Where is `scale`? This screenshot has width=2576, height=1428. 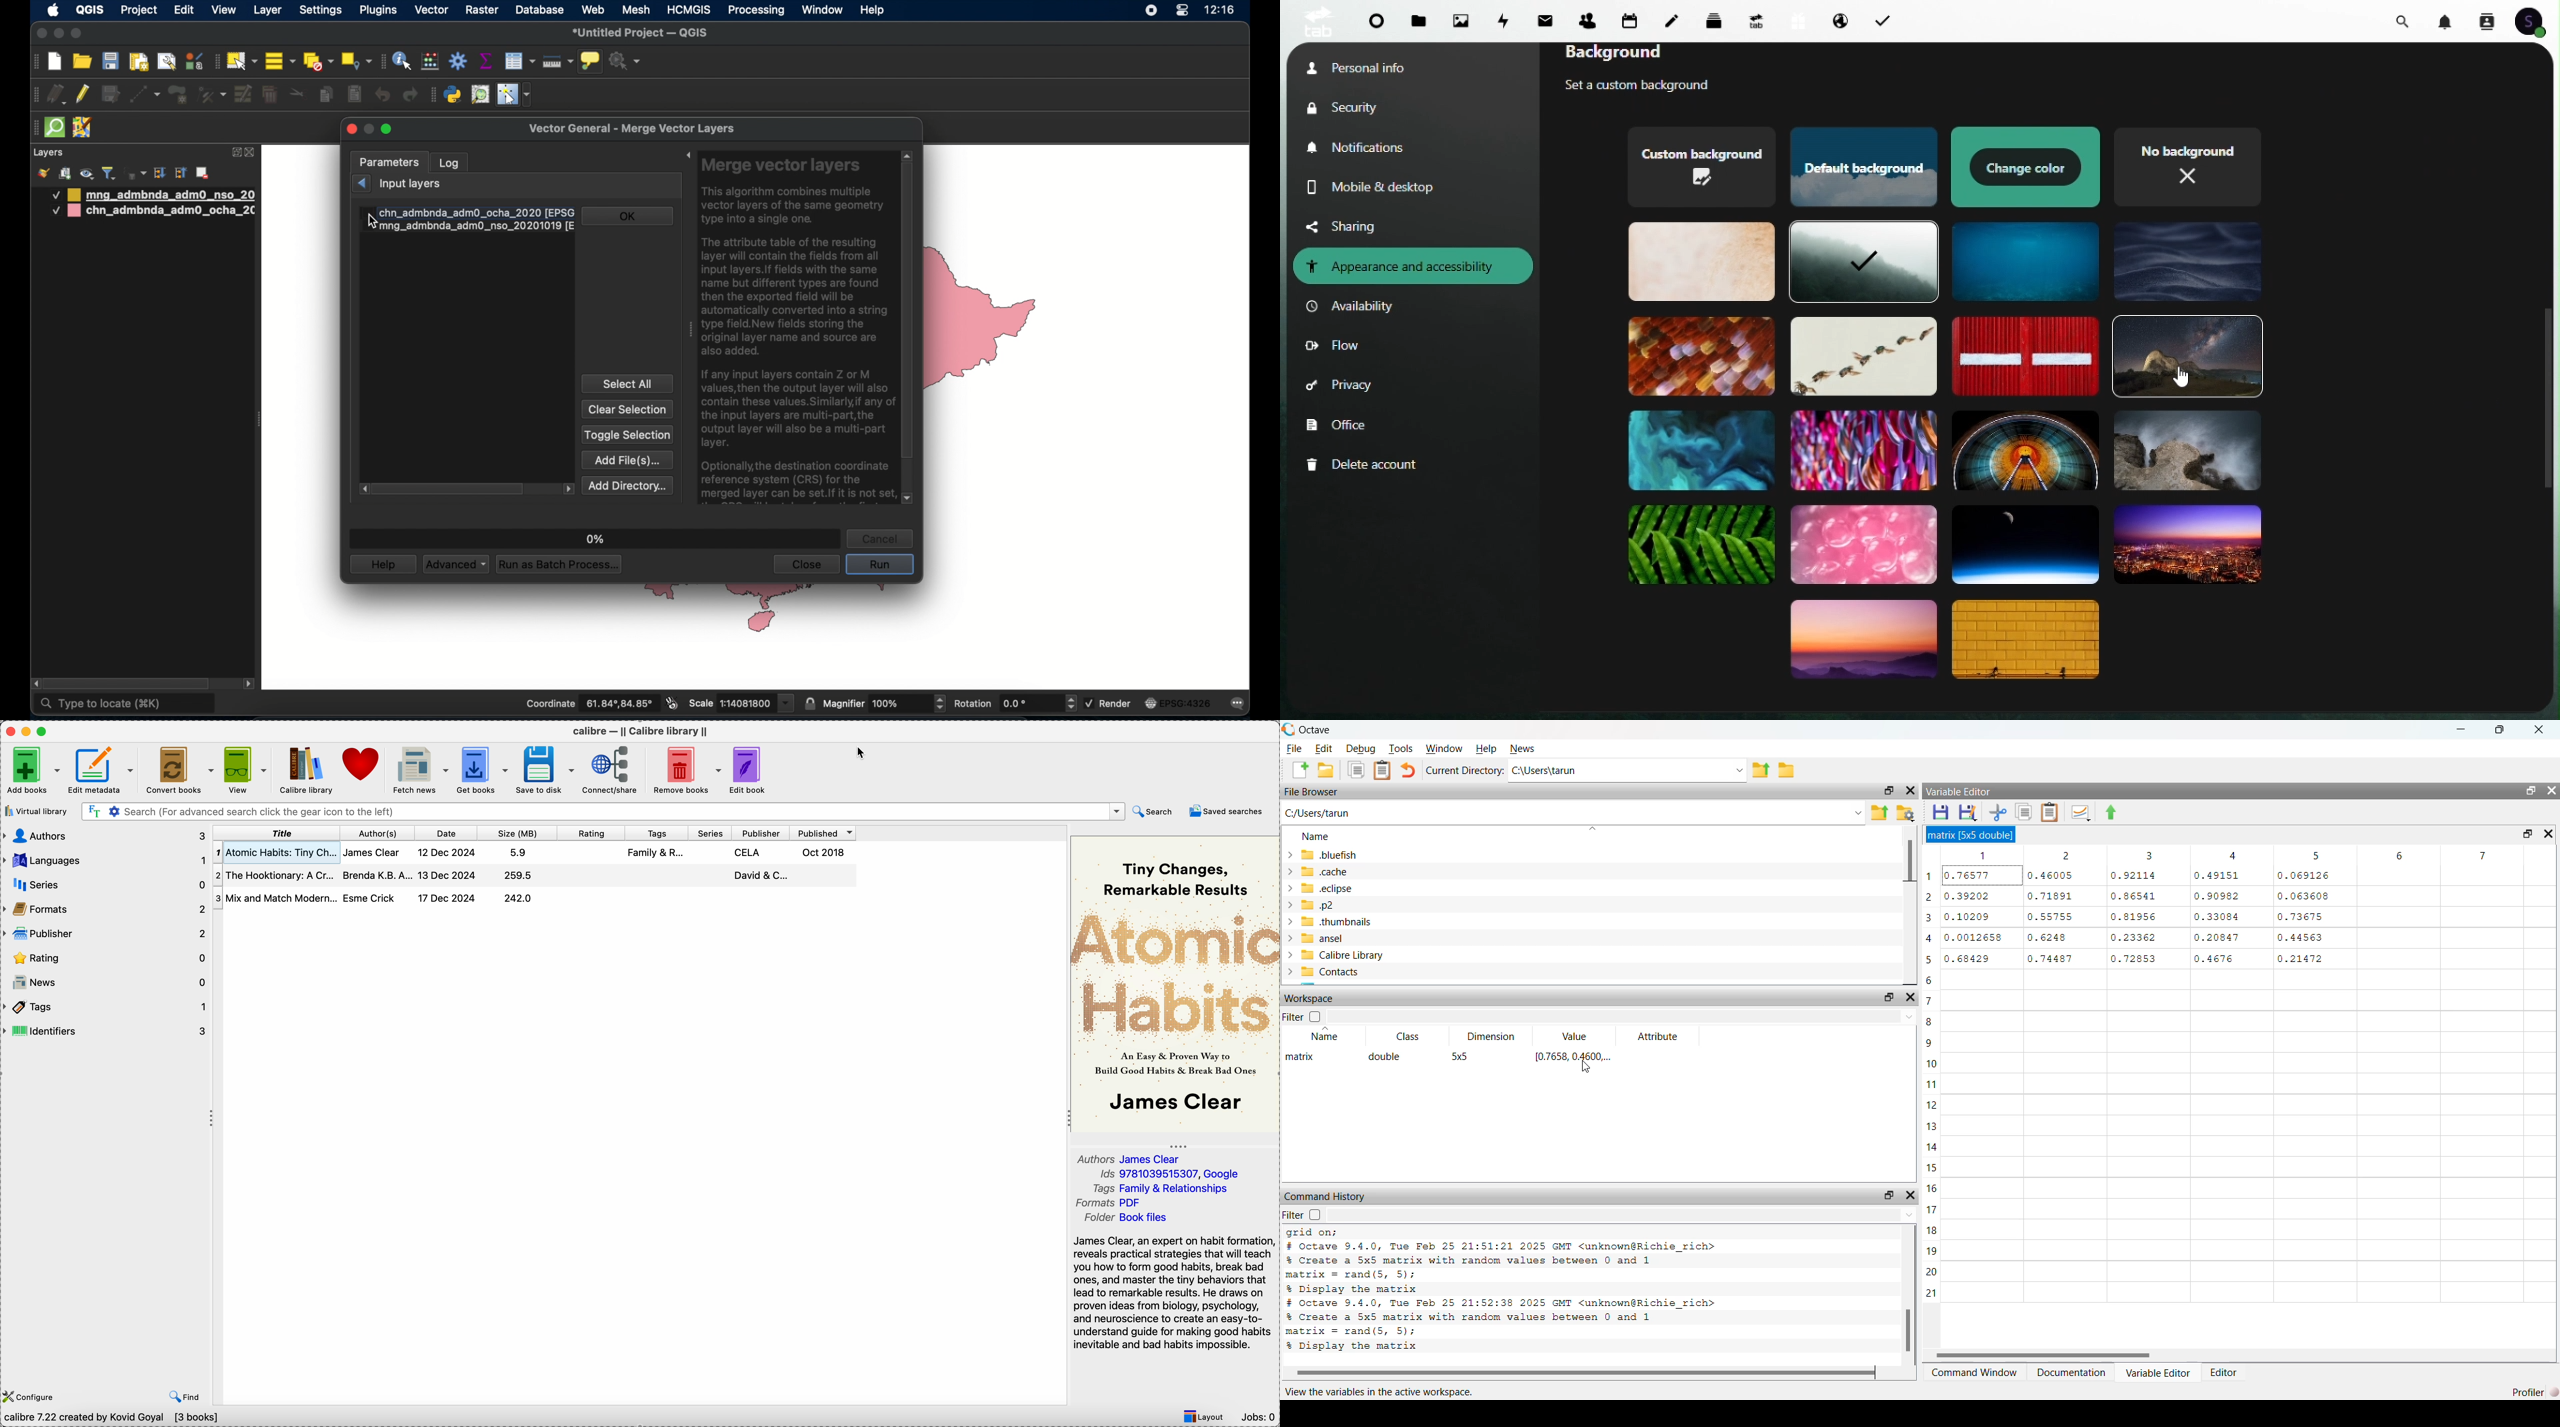
scale is located at coordinates (740, 702).